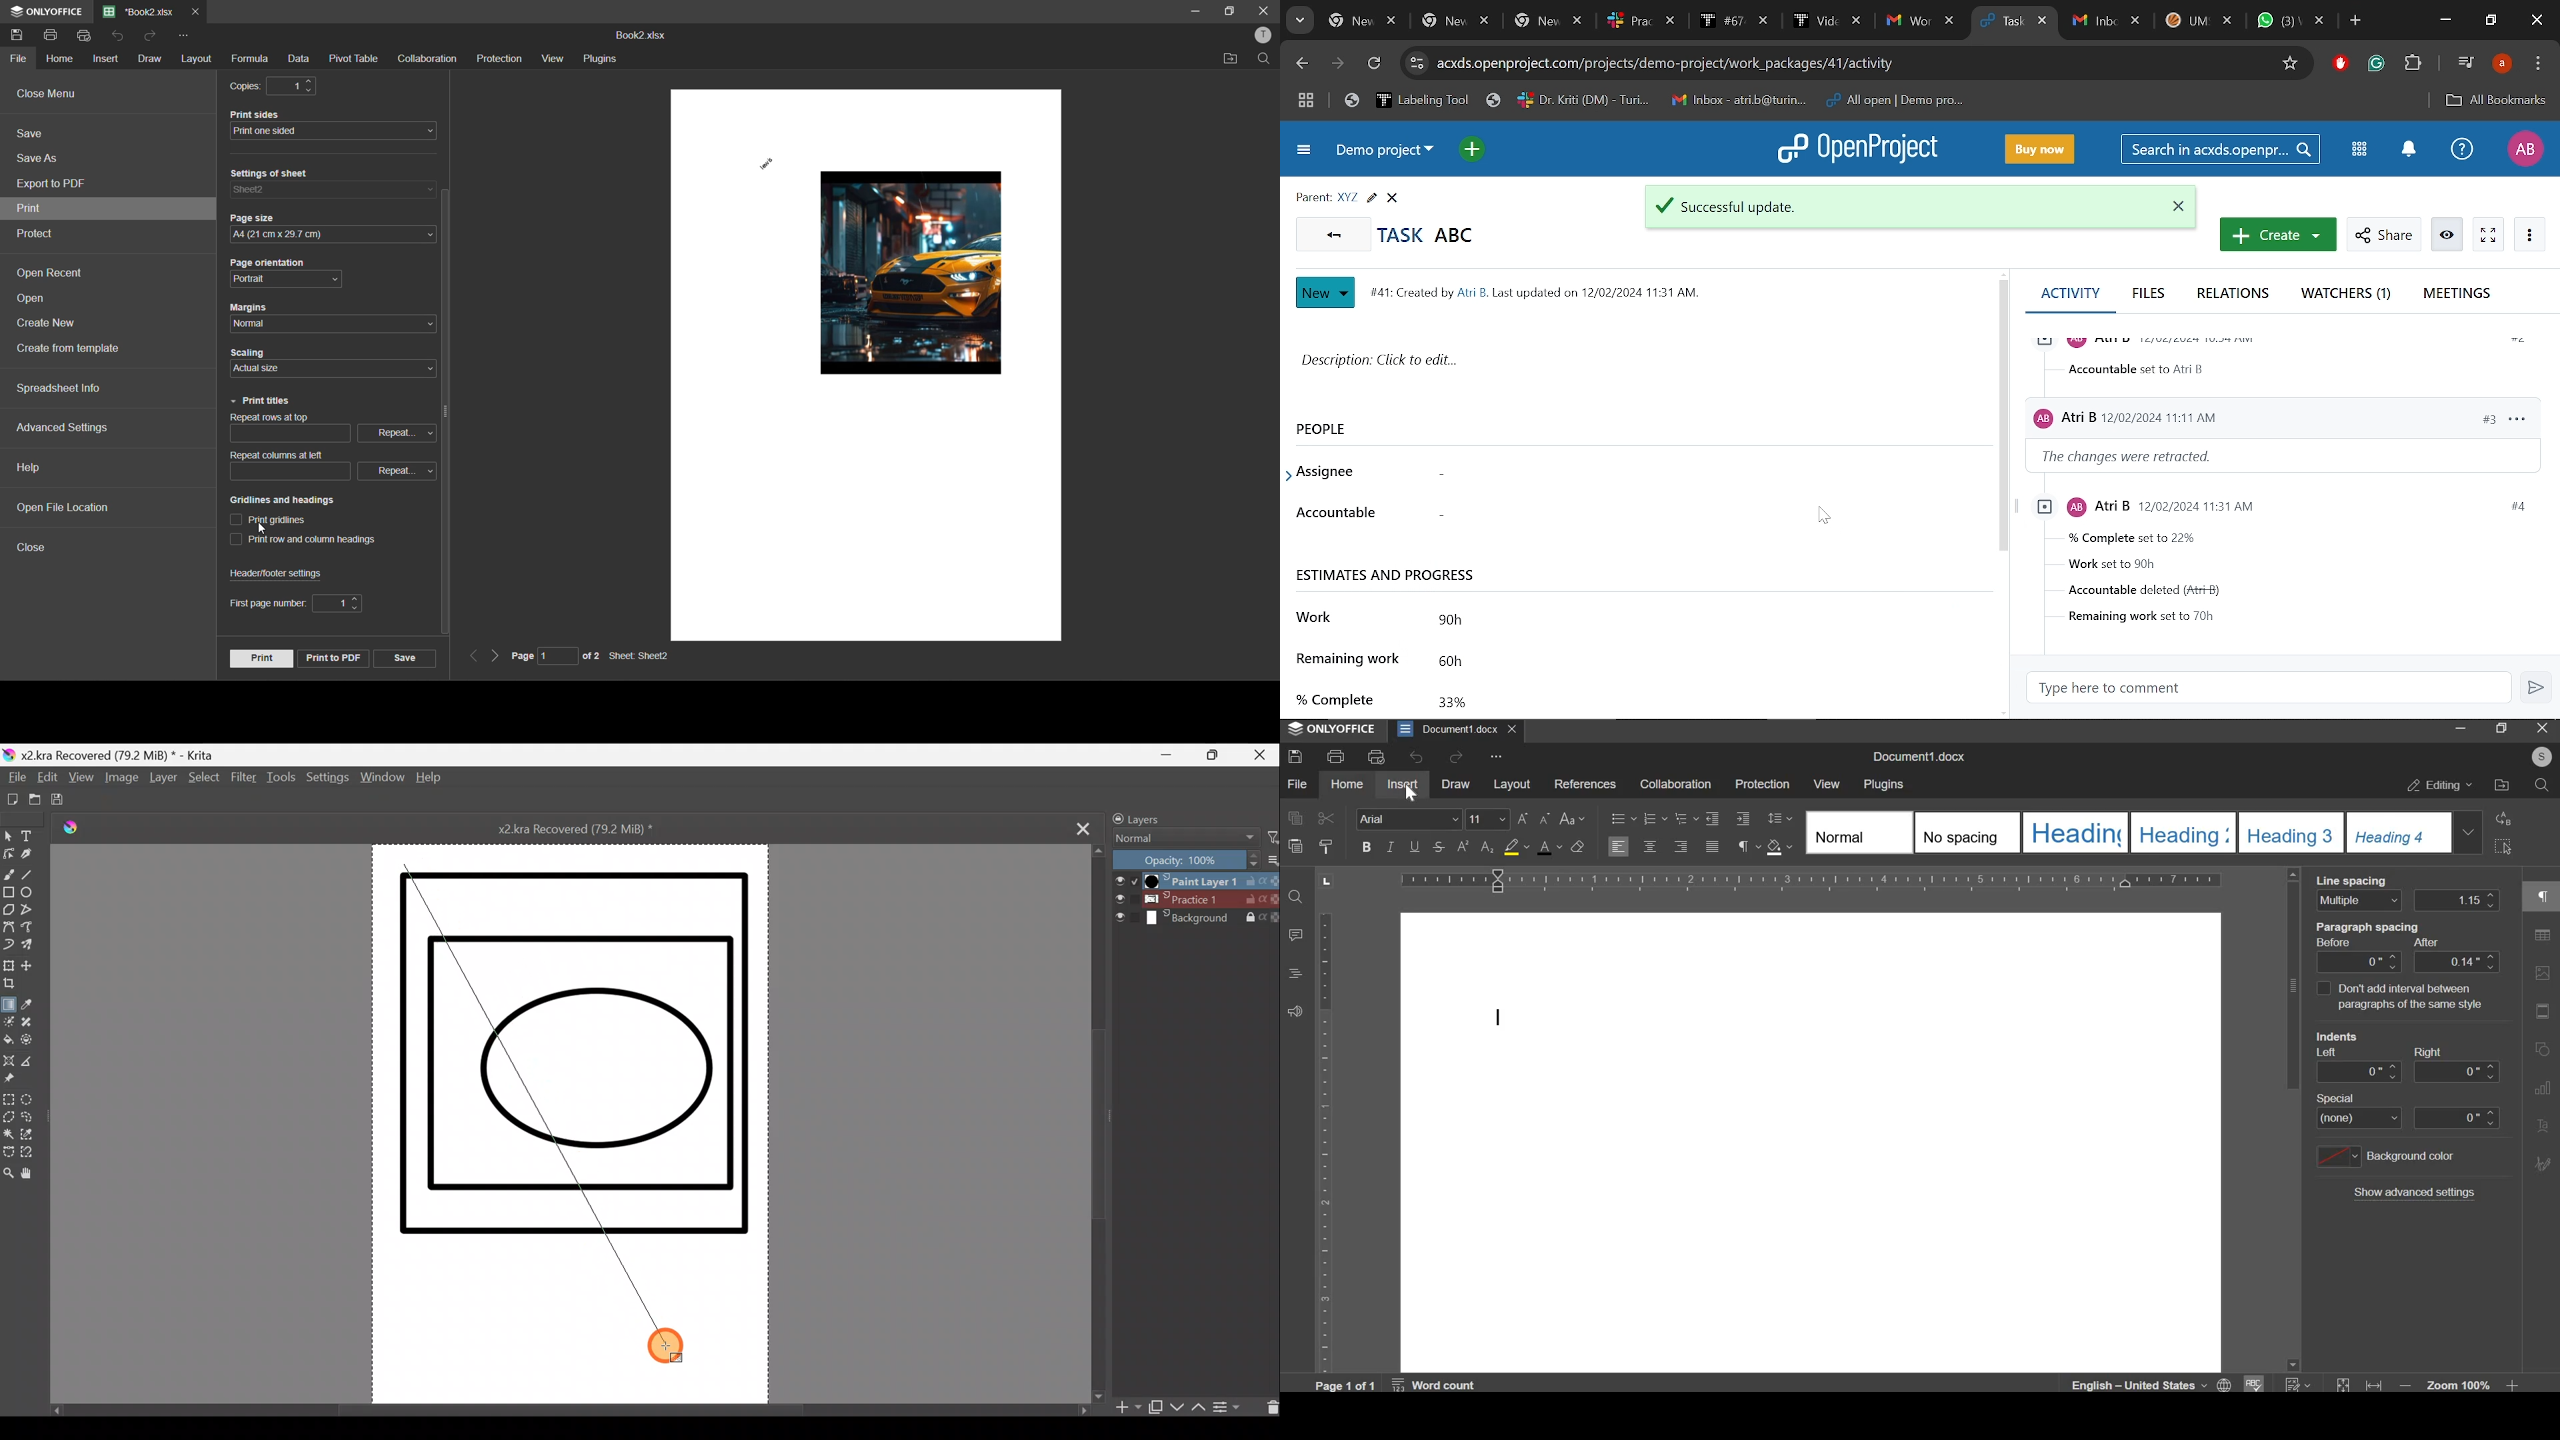 The height and width of the screenshot is (1456, 2576). I want to click on fit, so click(2357, 1384).